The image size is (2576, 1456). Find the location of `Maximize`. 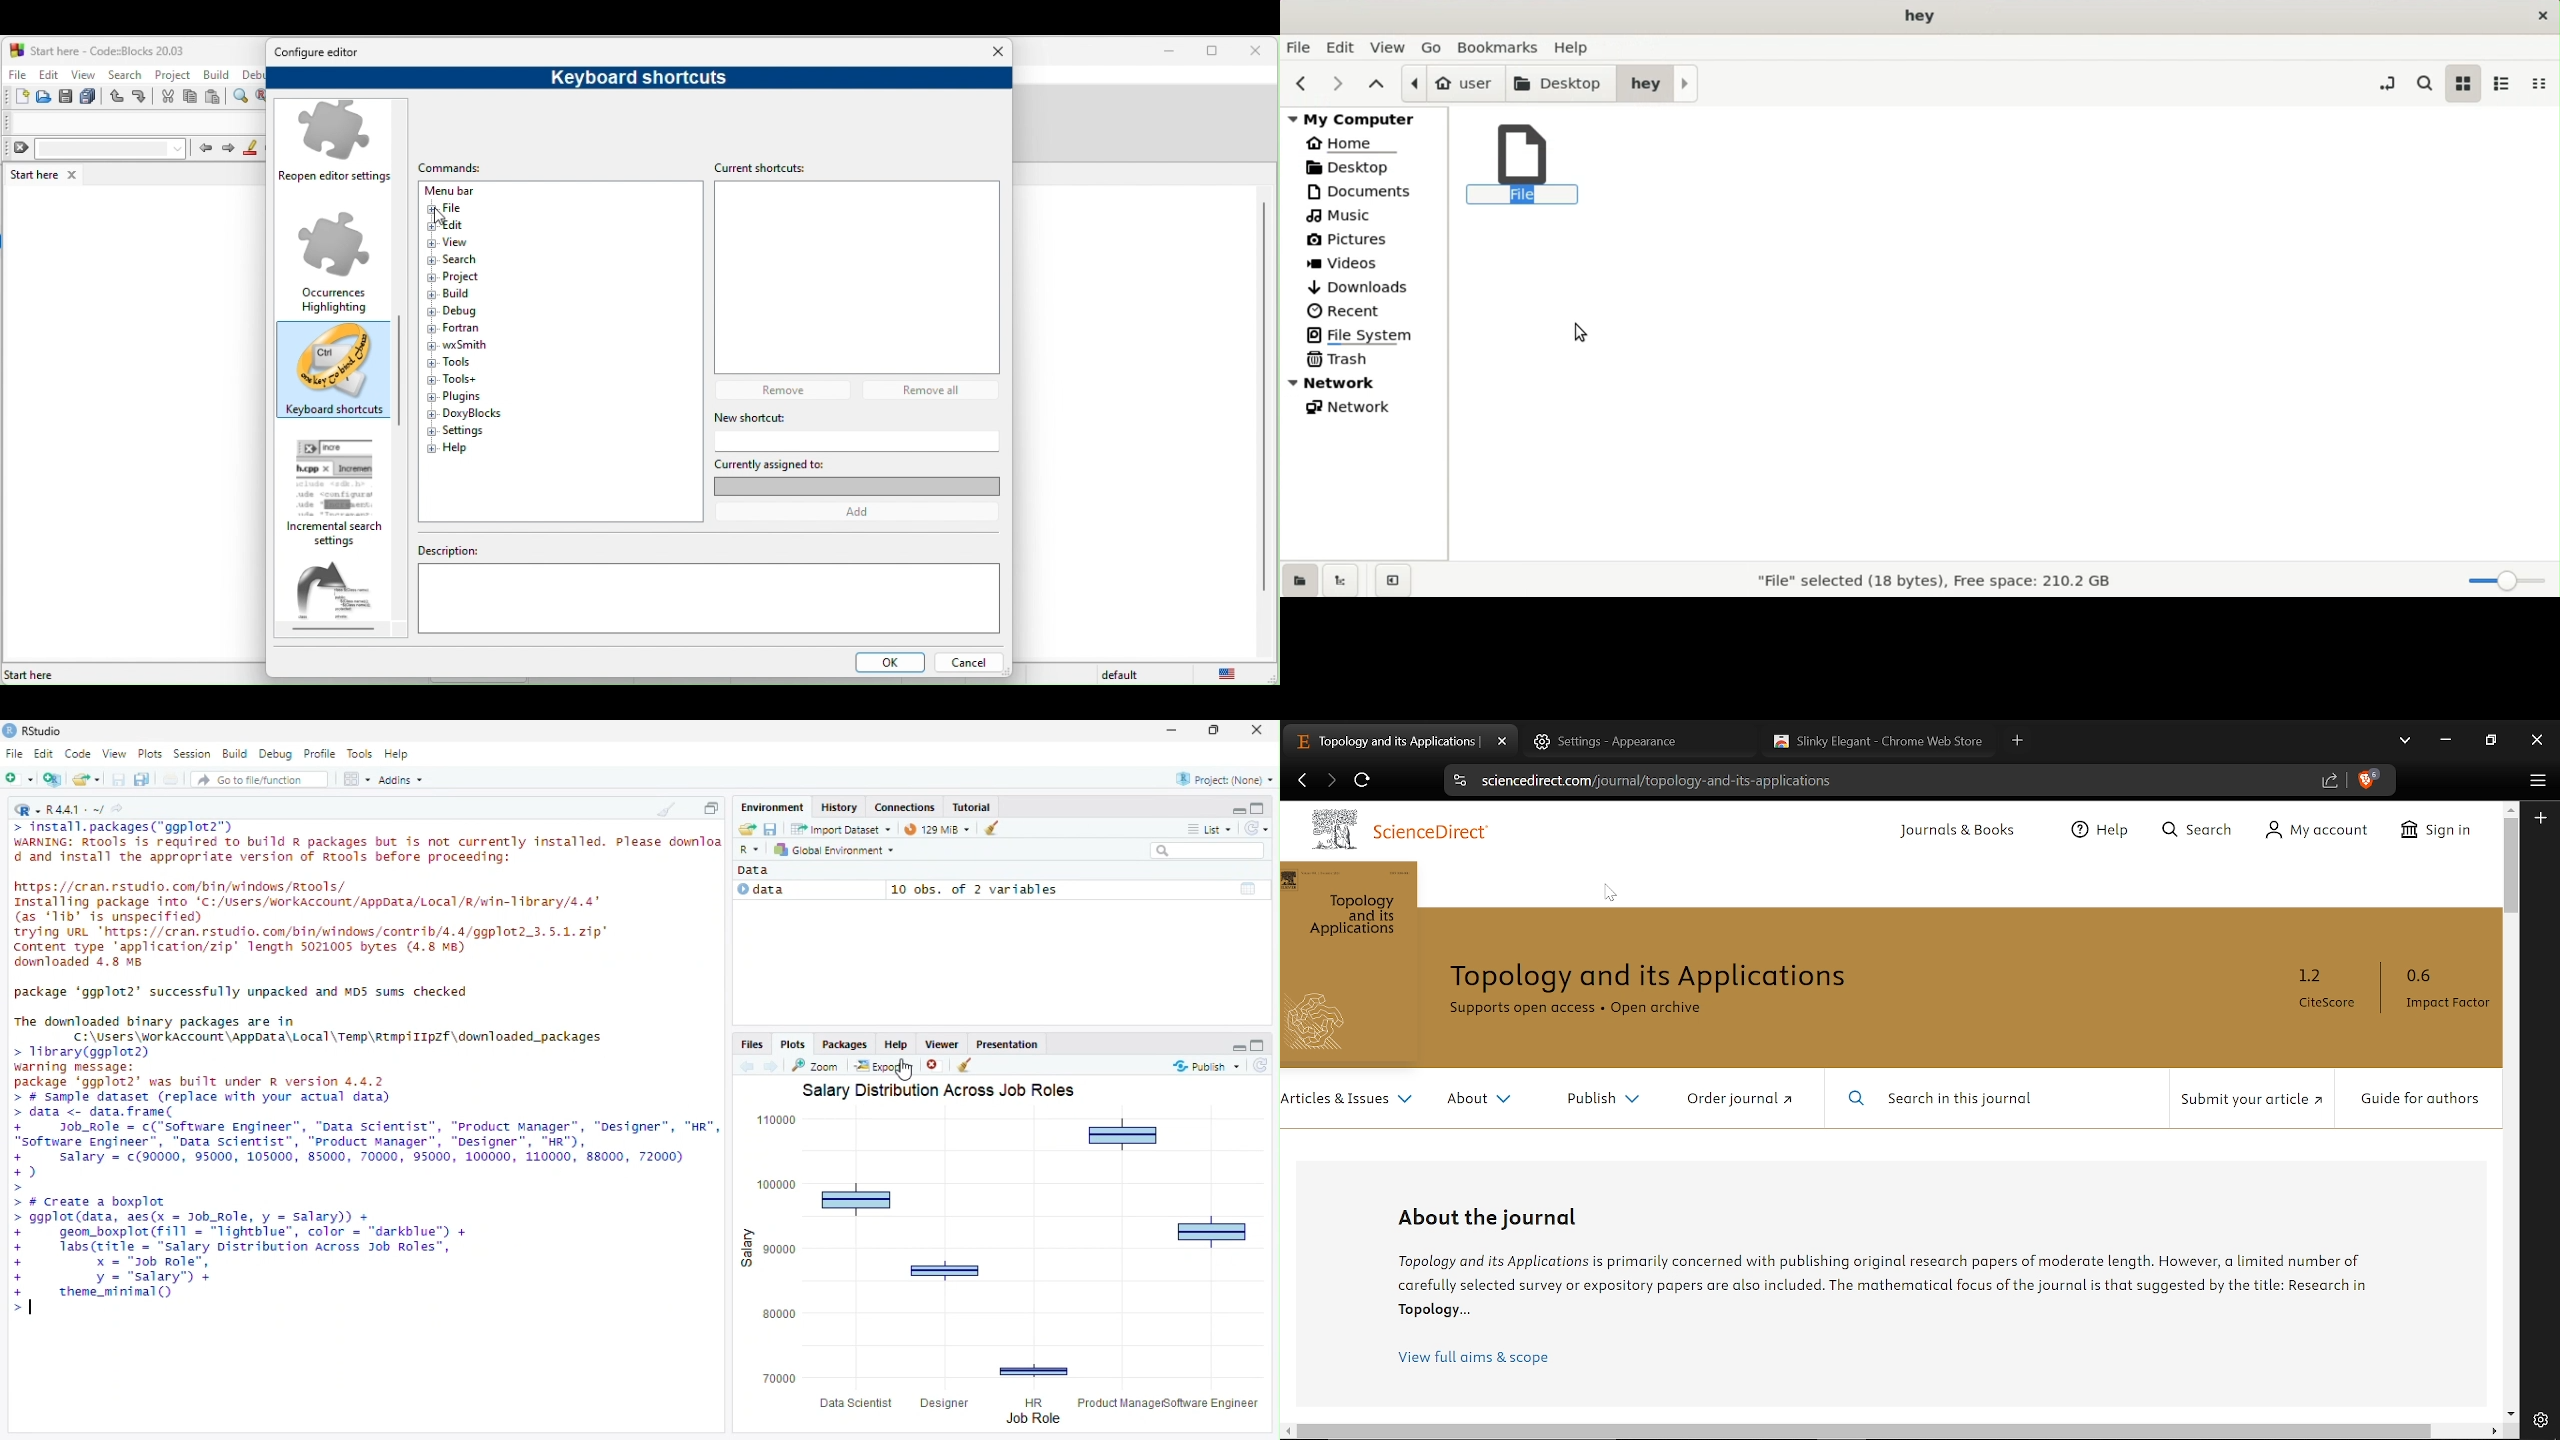

Maximize is located at coordinates (1210, 731).